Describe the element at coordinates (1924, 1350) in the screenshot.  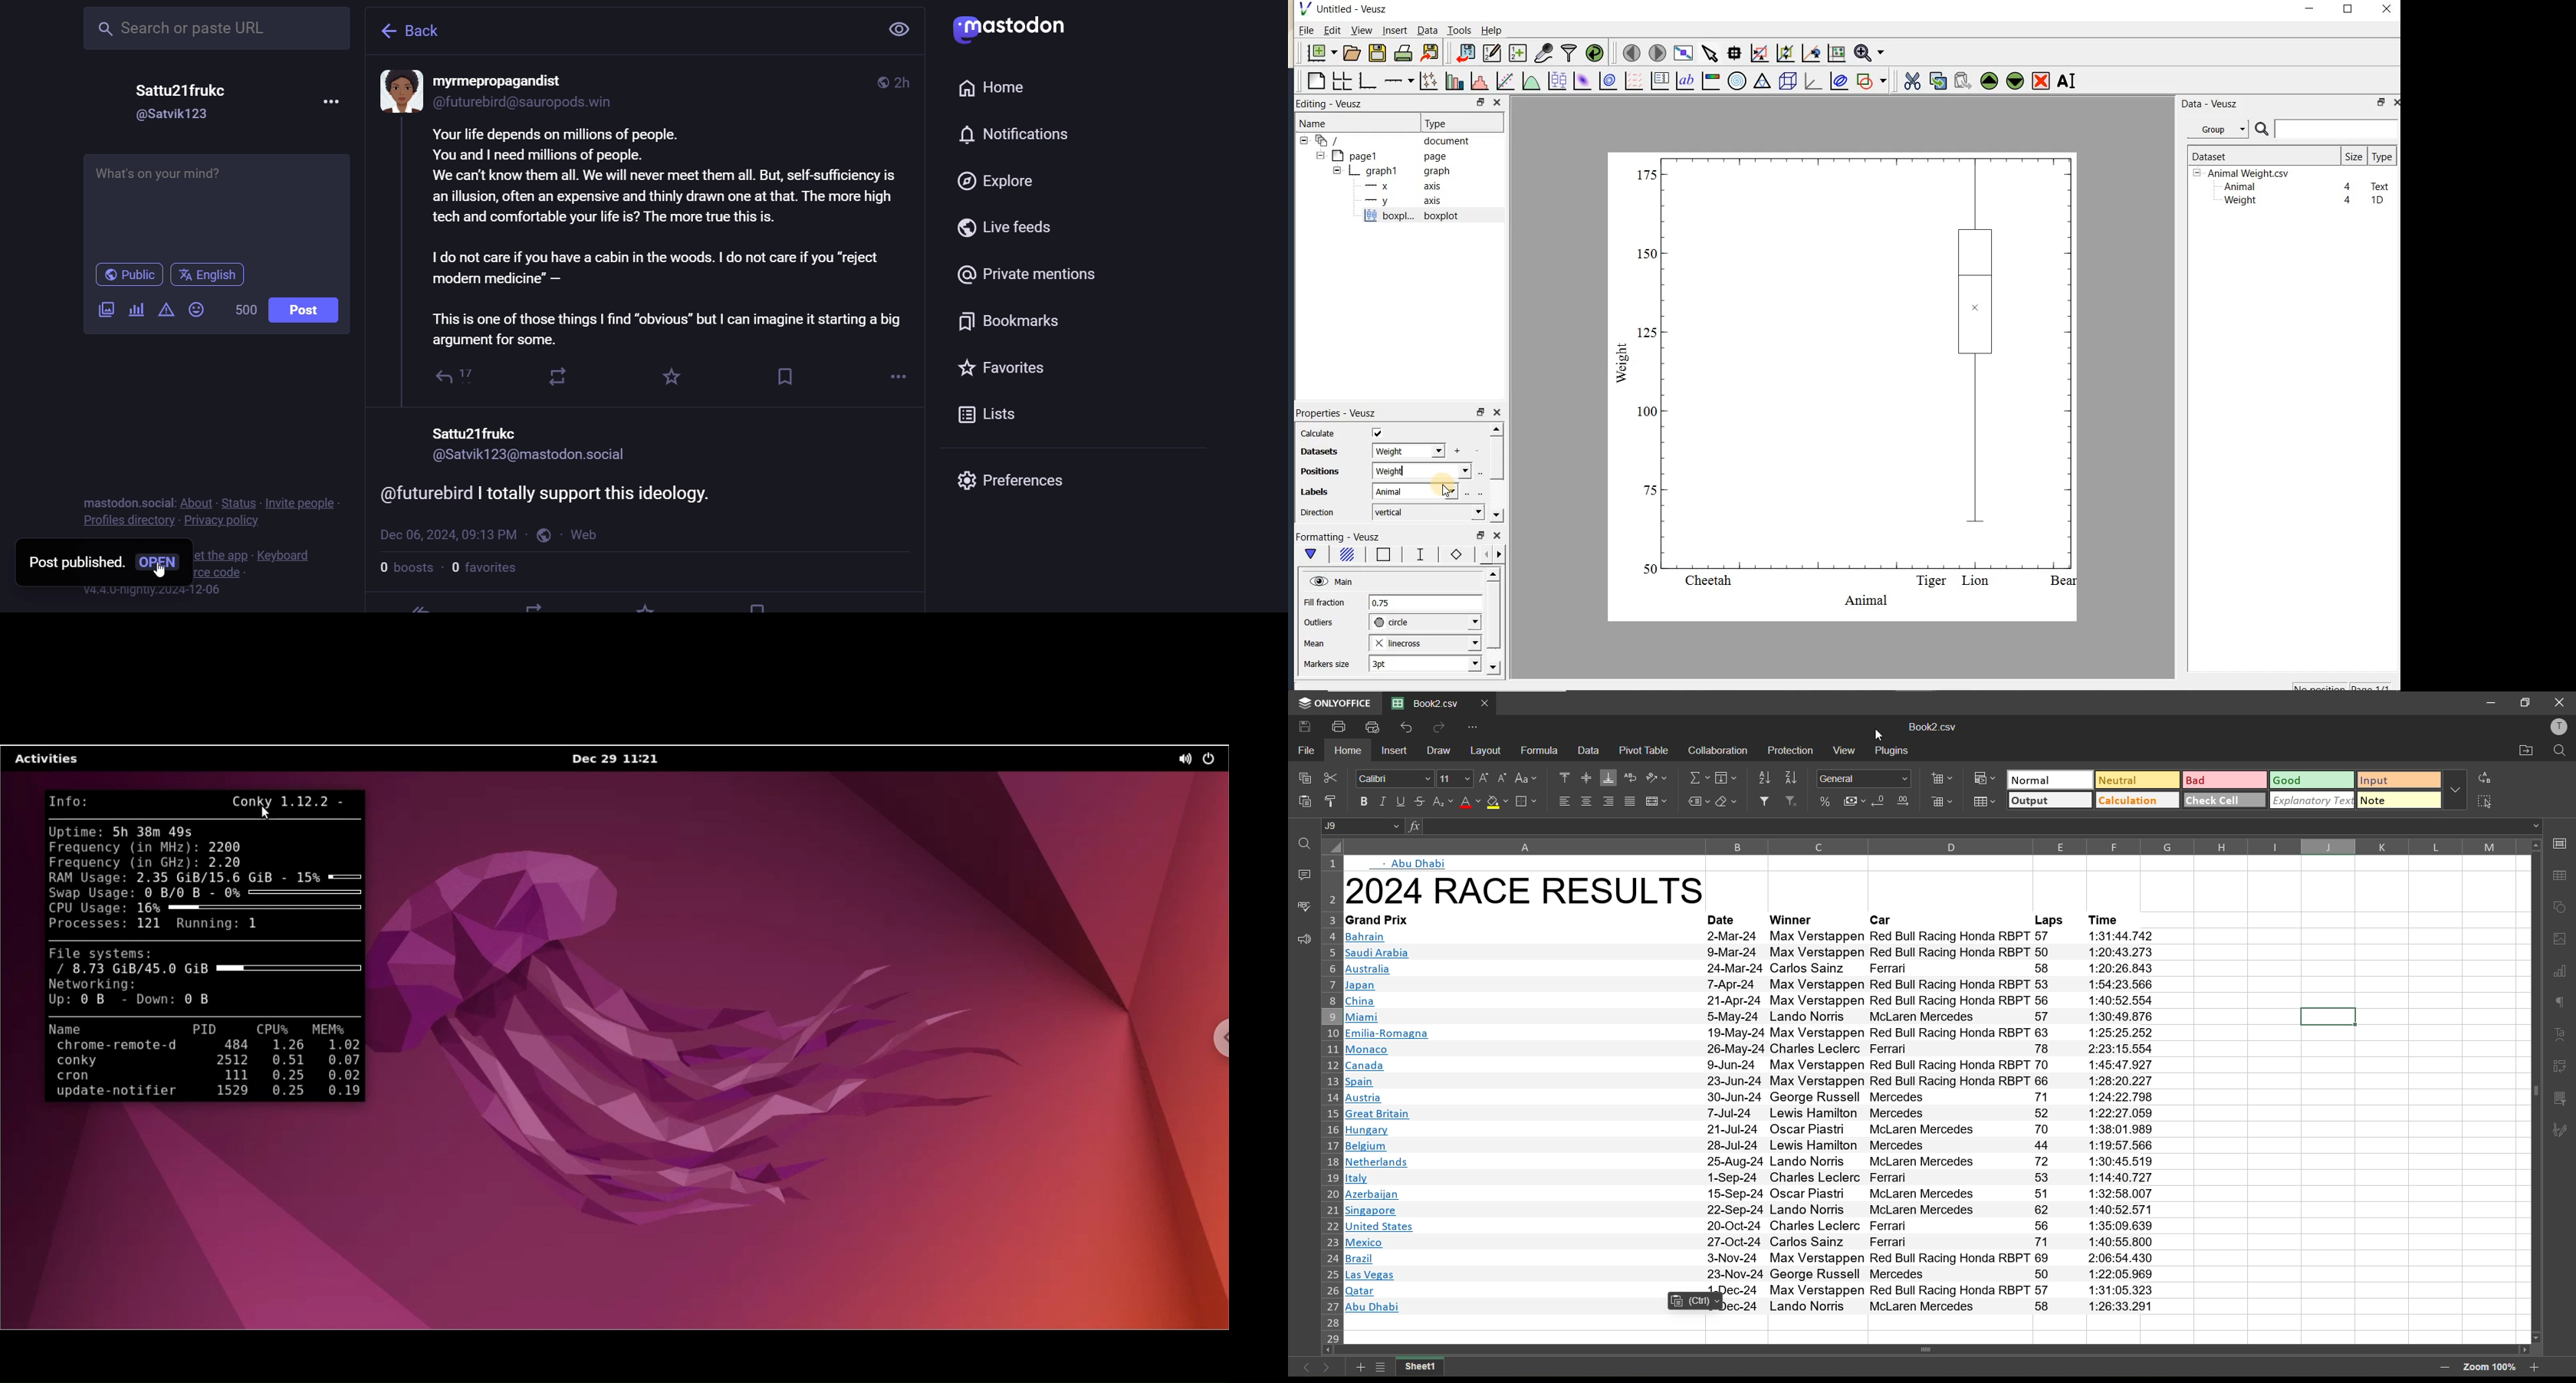
I see `horizontal scrollbar` at that location.